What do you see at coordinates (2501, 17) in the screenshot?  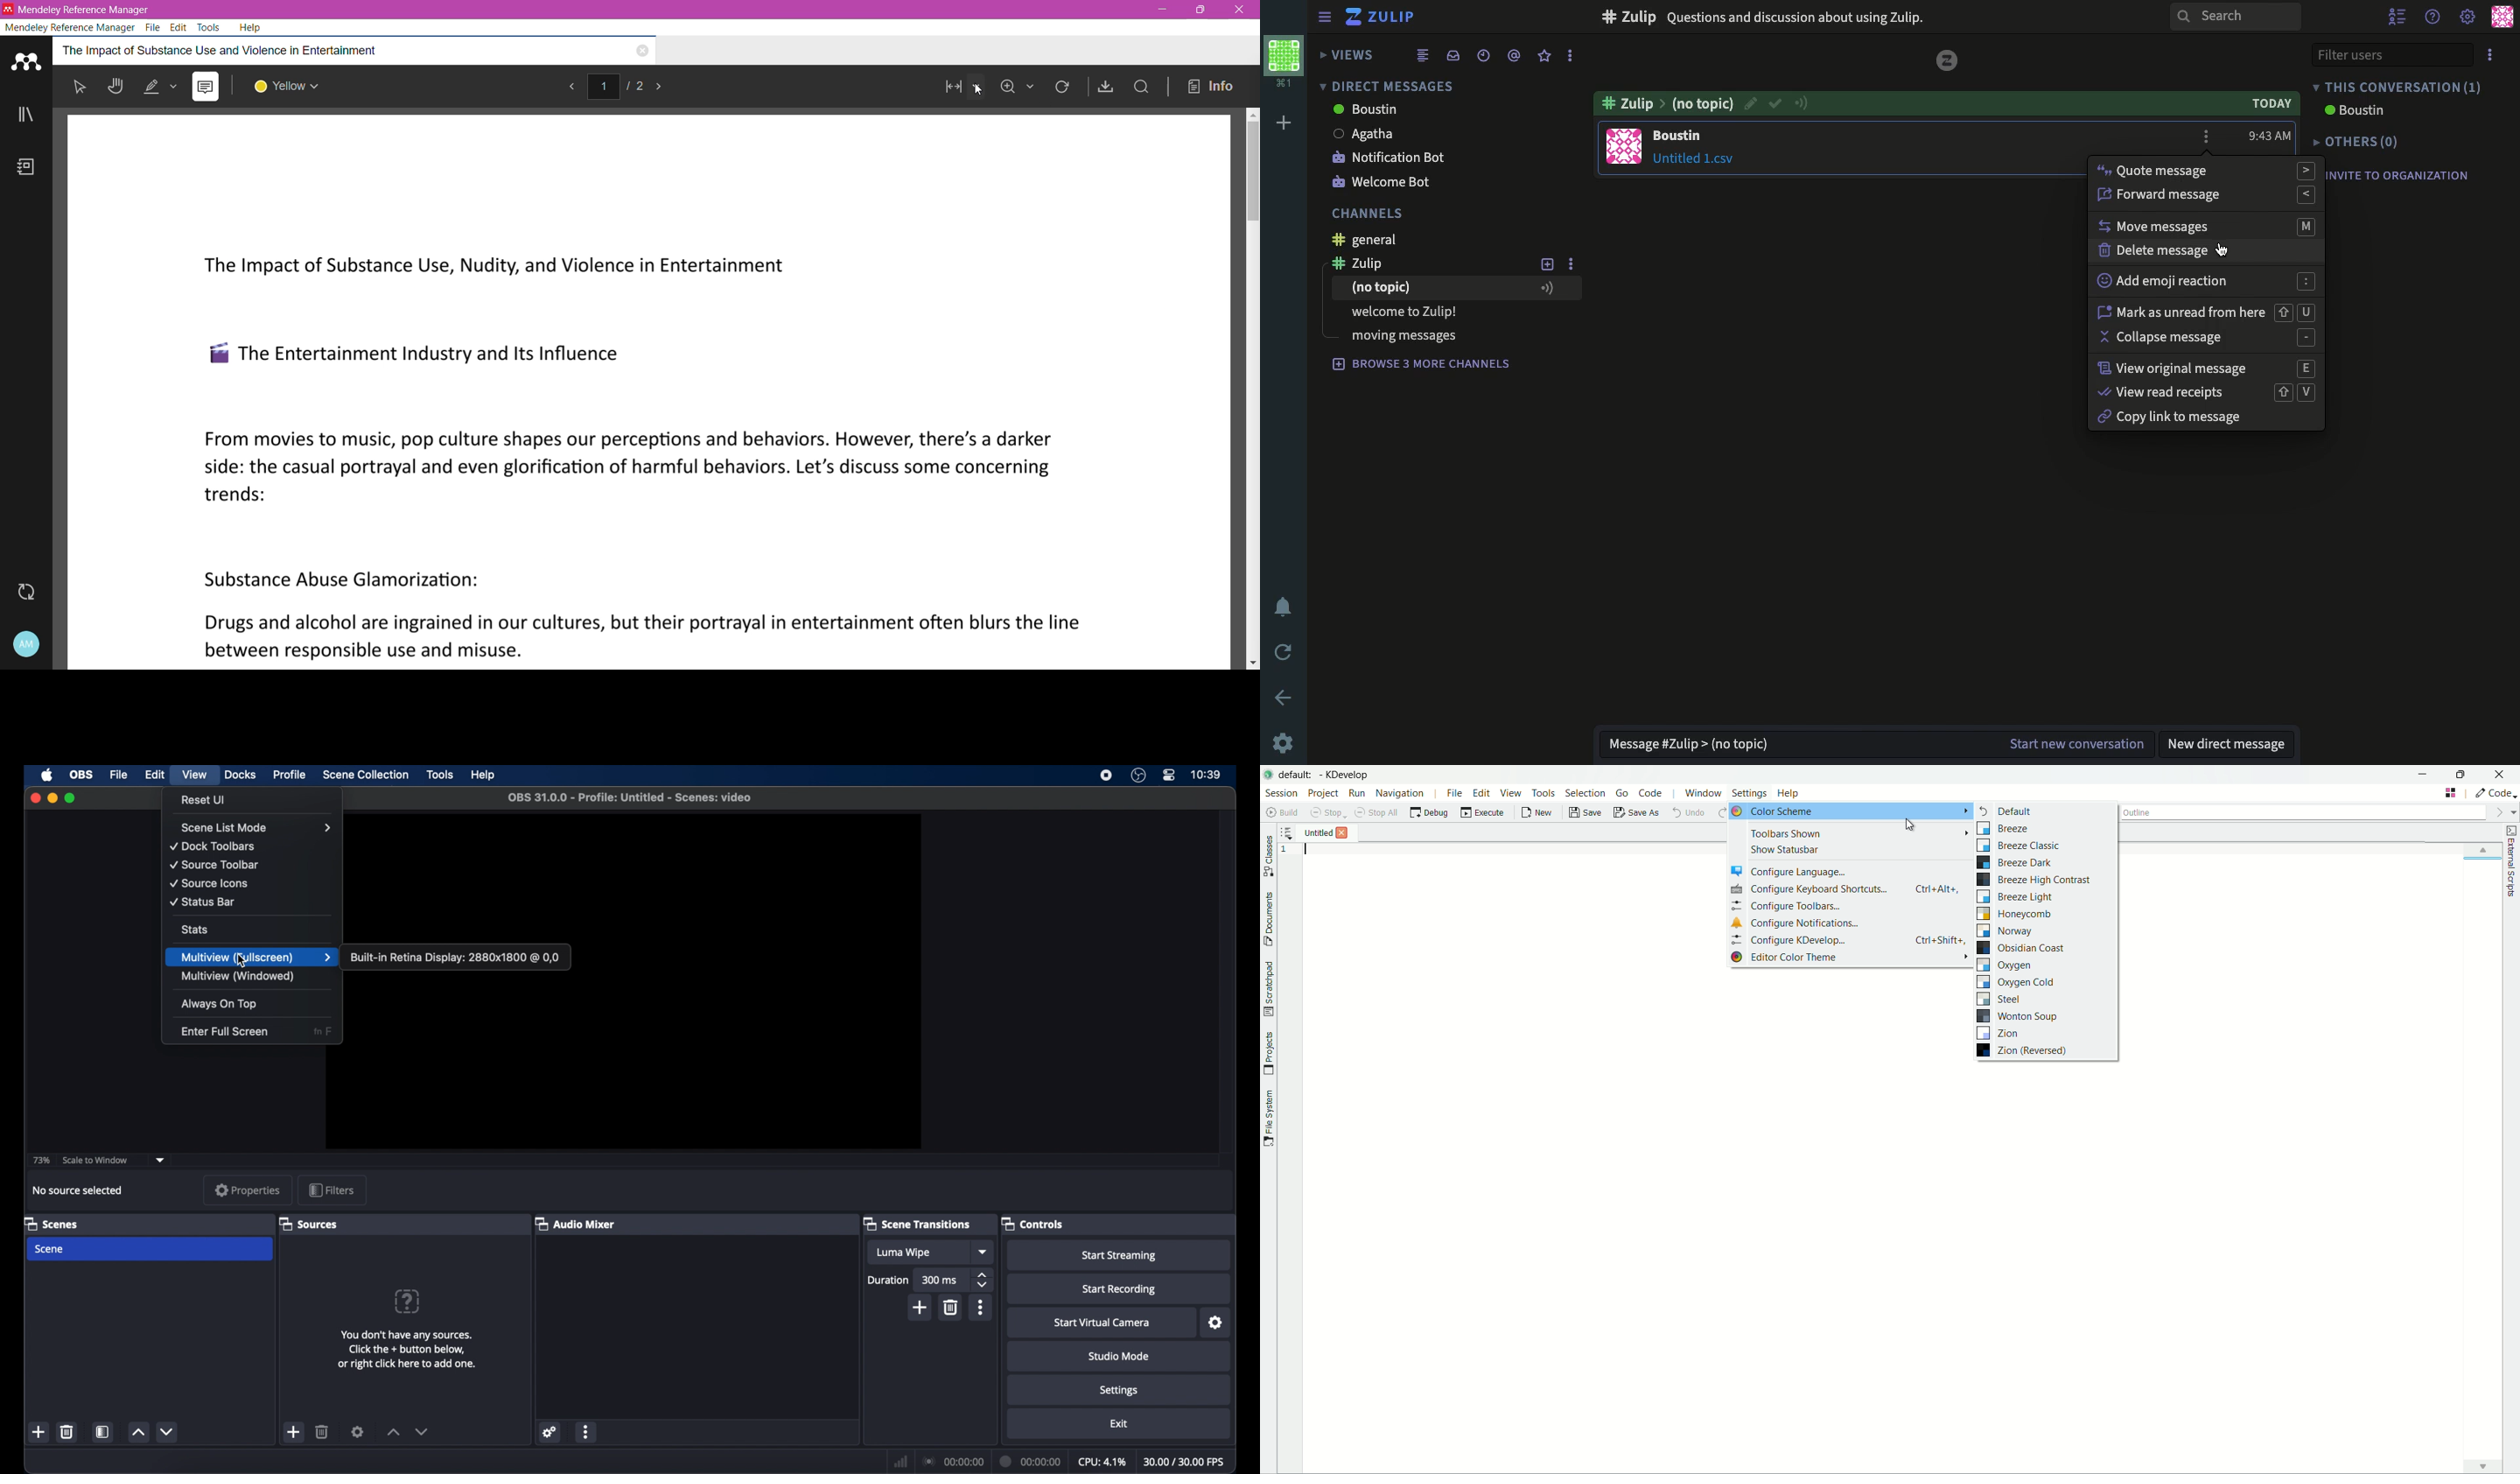 I see `user profile` at bounding box center [2501, 17].